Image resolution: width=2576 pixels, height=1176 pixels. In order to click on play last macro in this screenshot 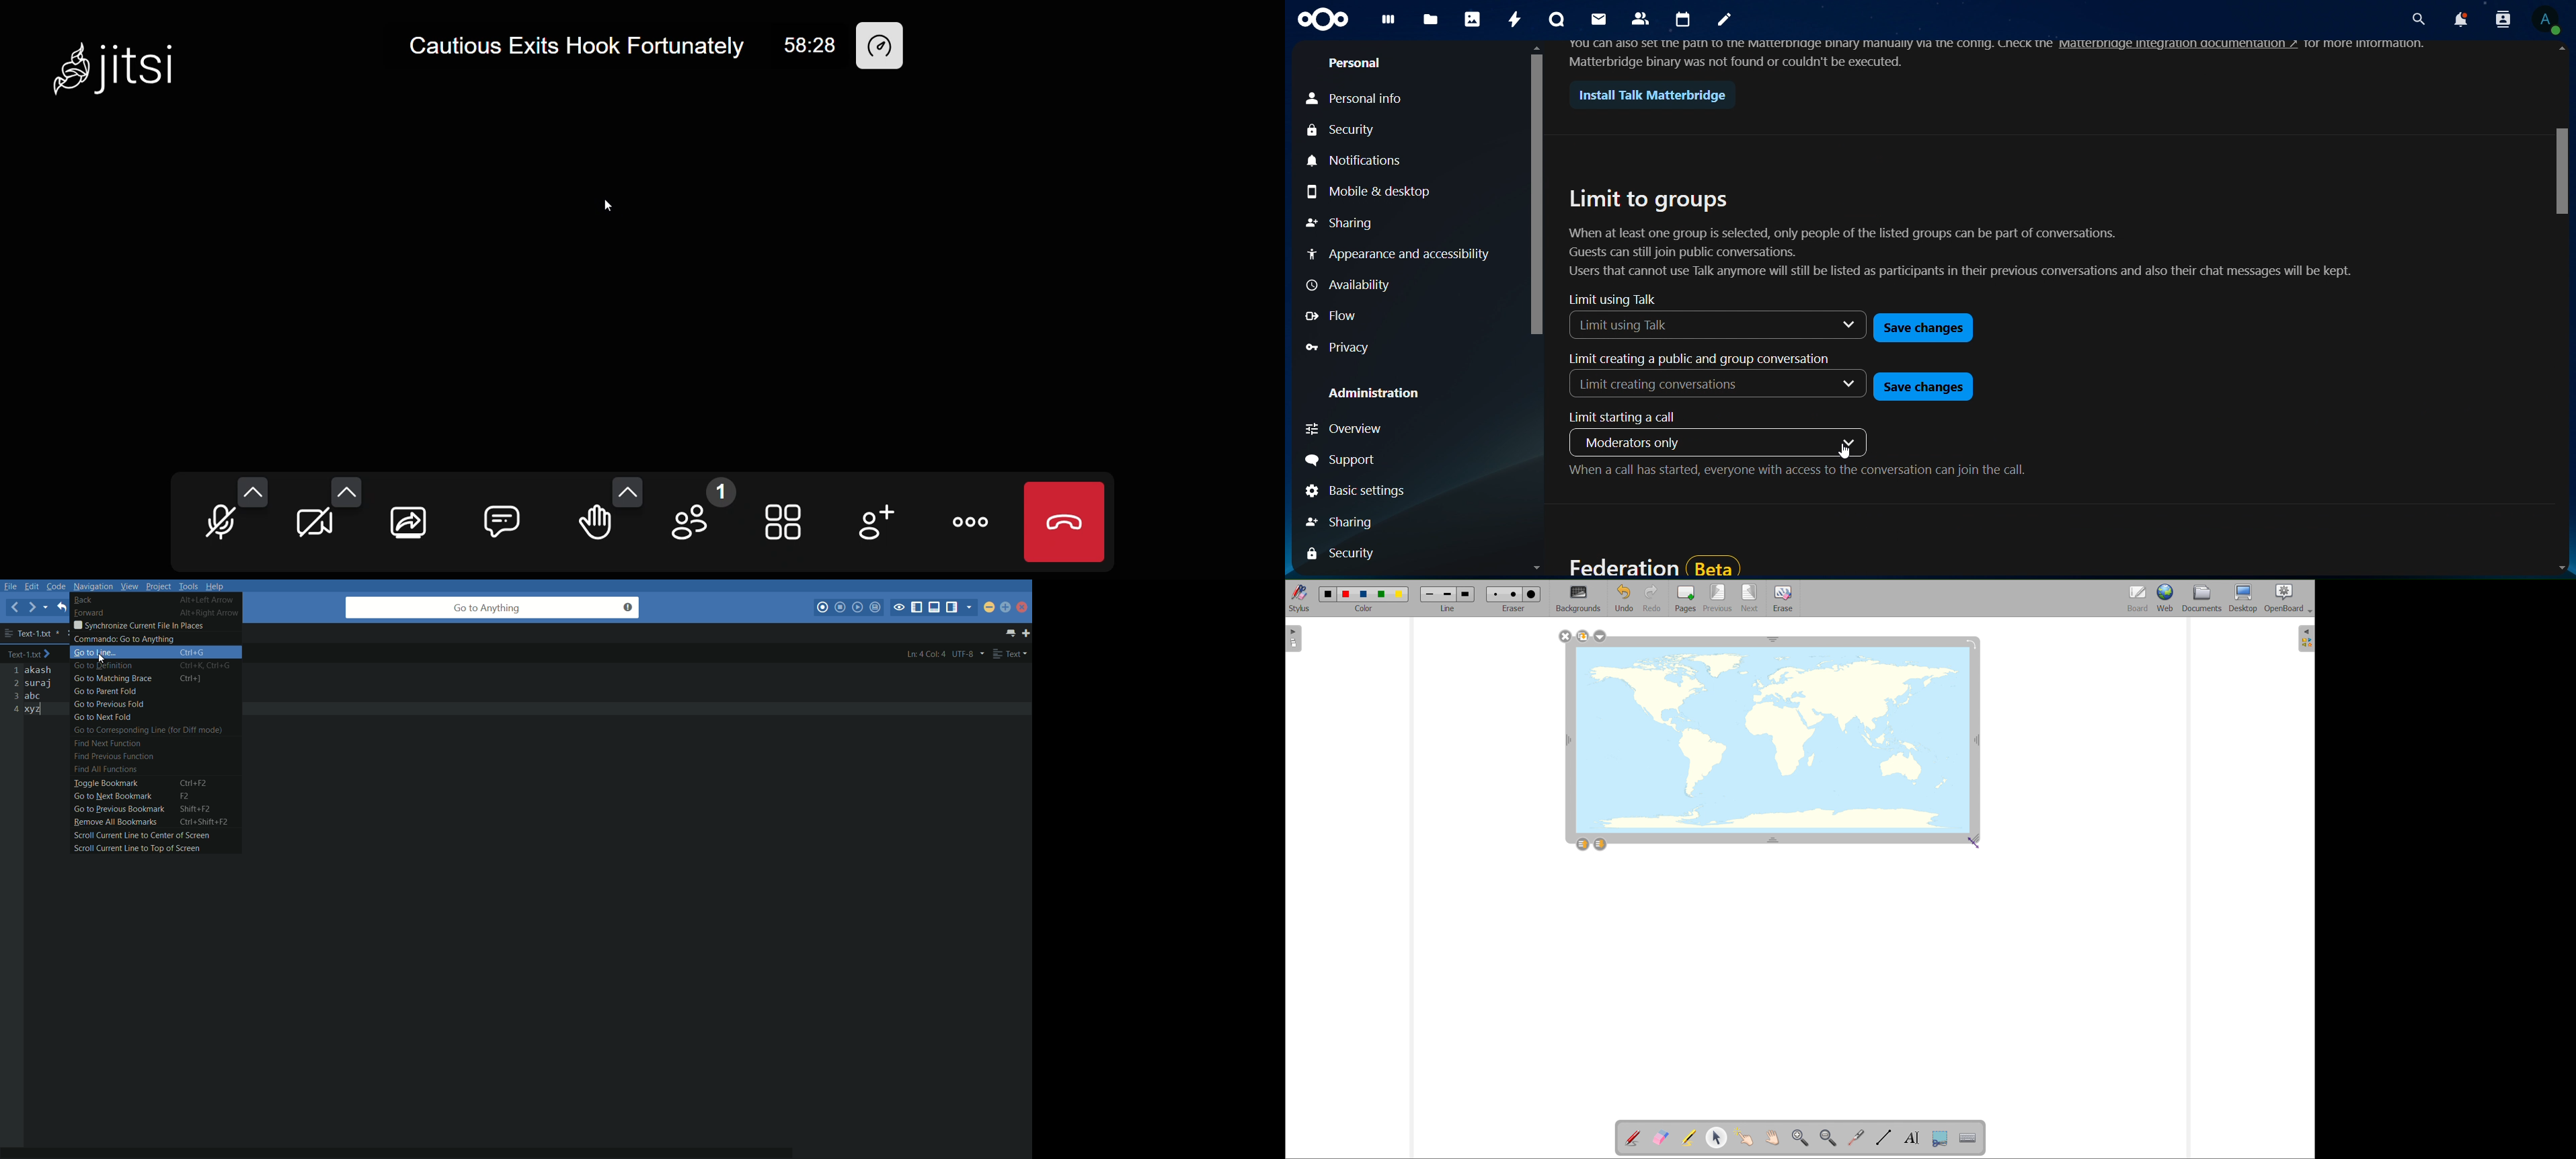, I will do `click(858, 607)`.